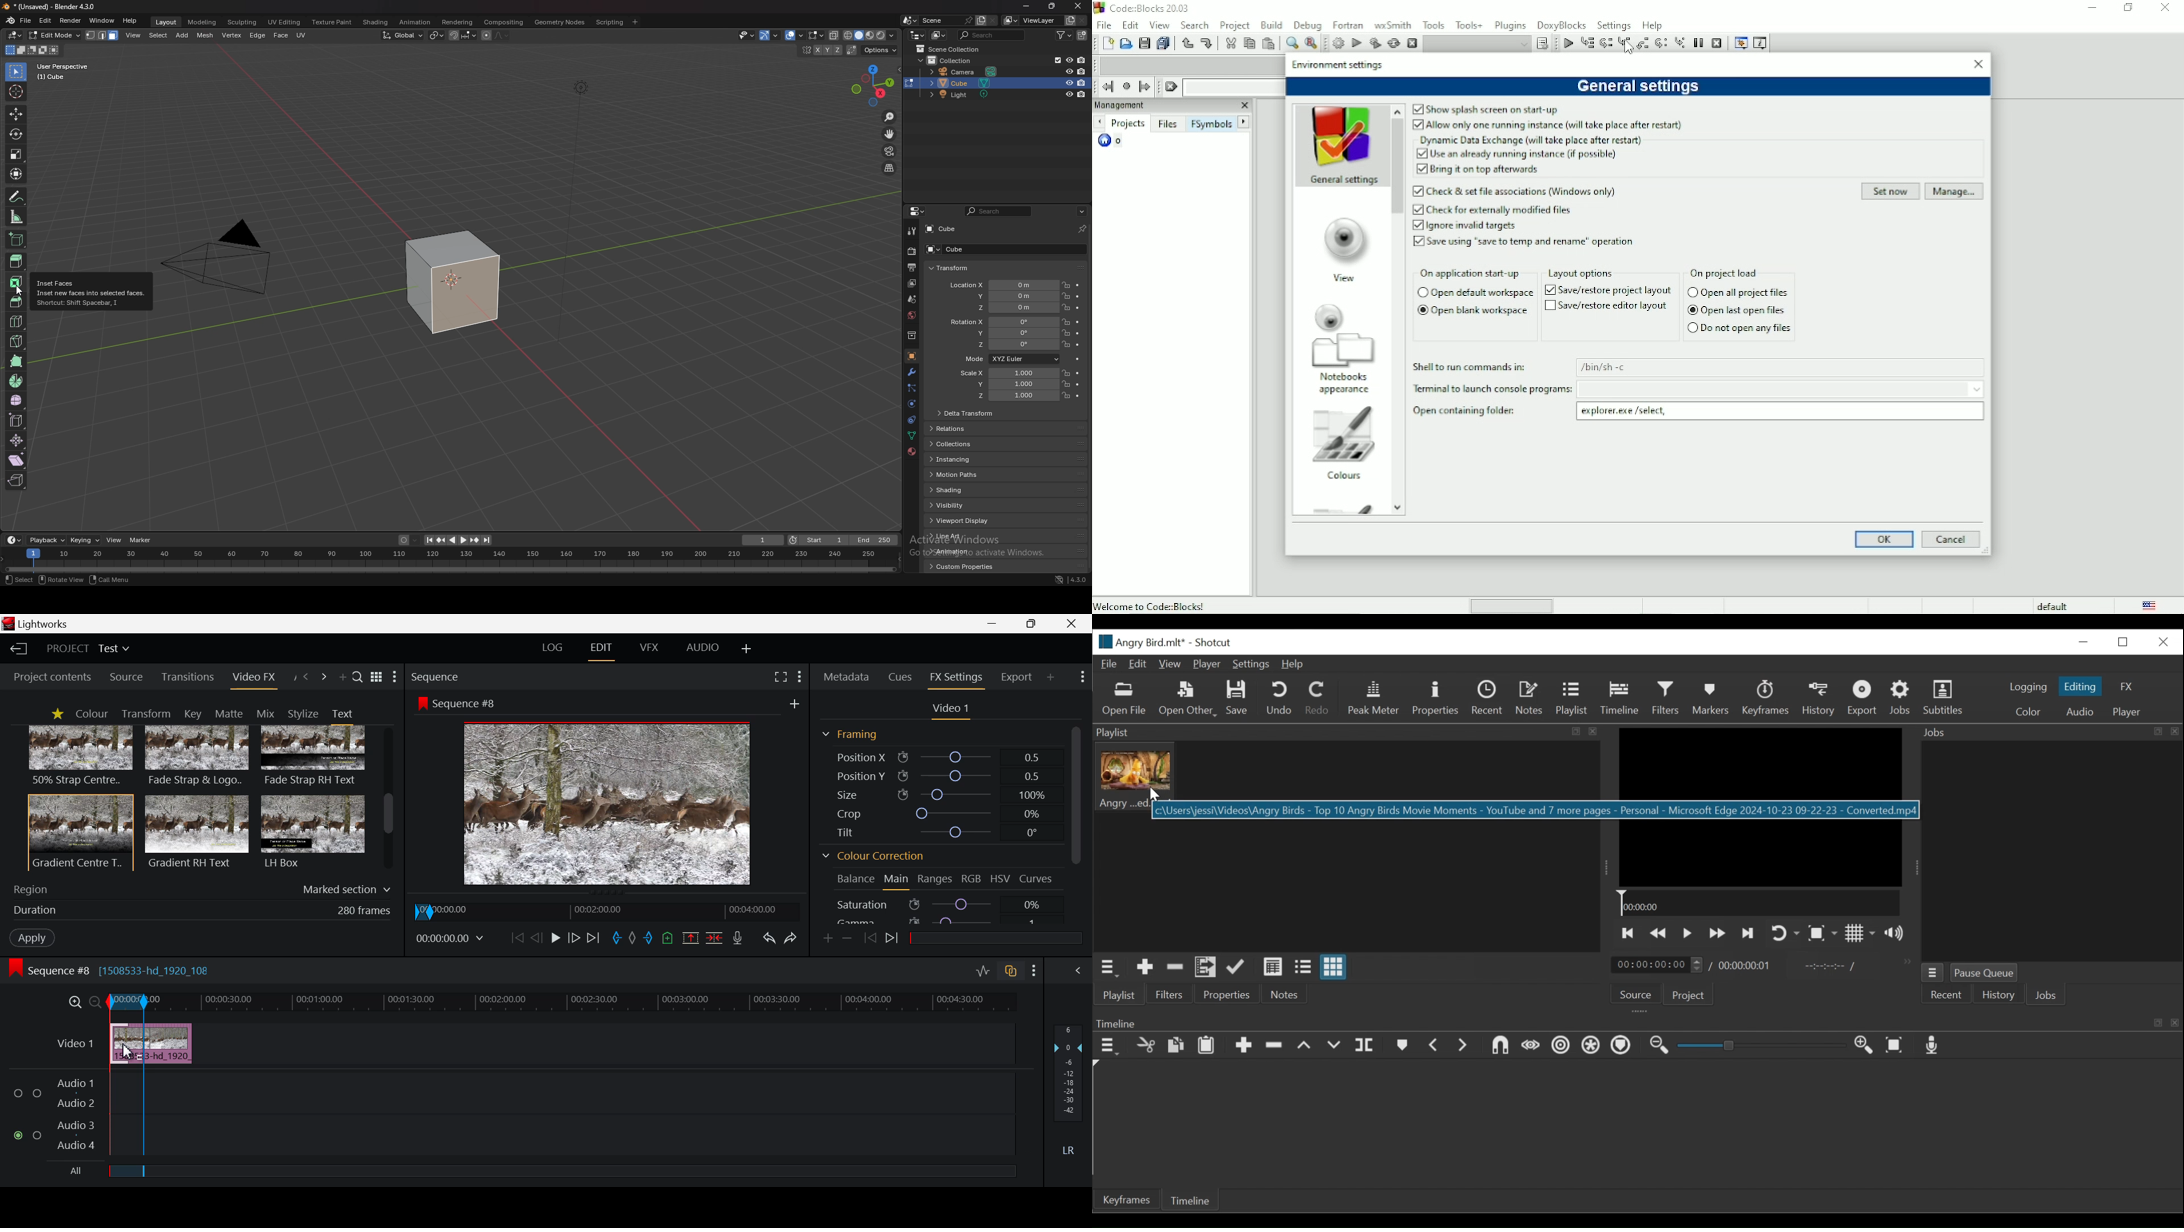 This screenshot has height=1232, width=2184. I want to click on Redo, so click(1316, 697).